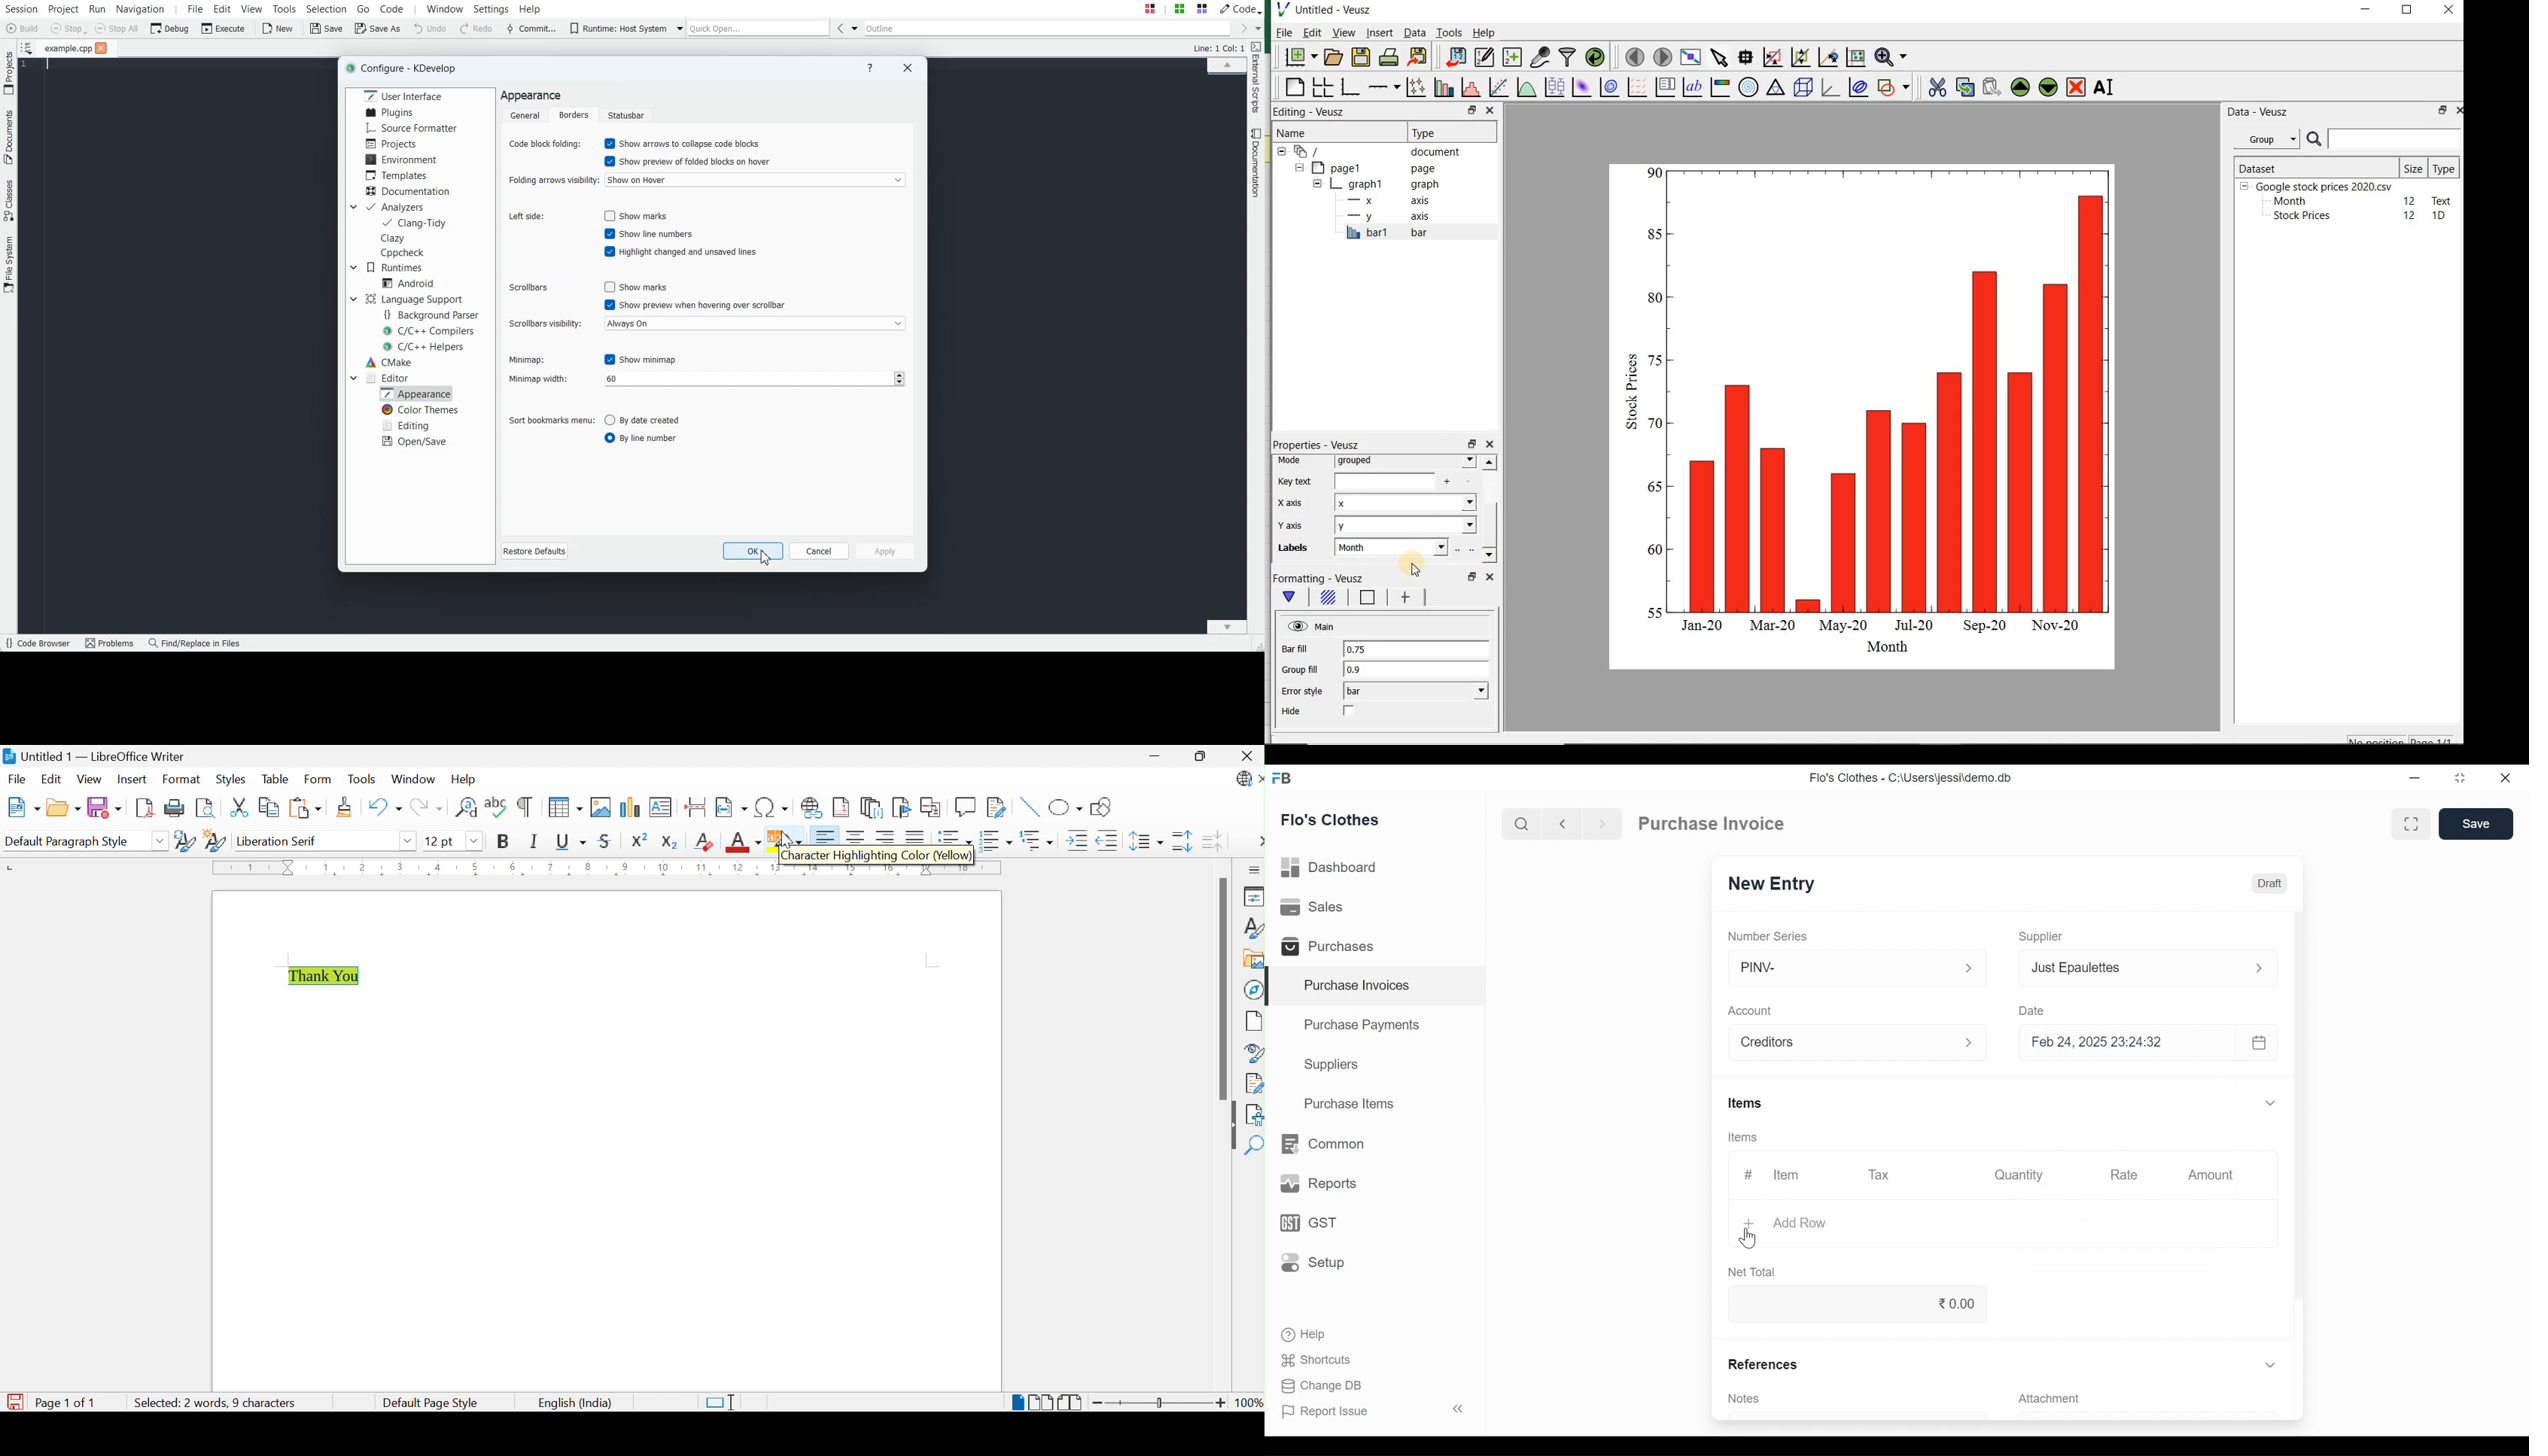 The image size is (2548, 1456). What do you see at coordinates (2044, 937) in the screenshot?
I see `Supplier` at bounding box center [2044, 937].